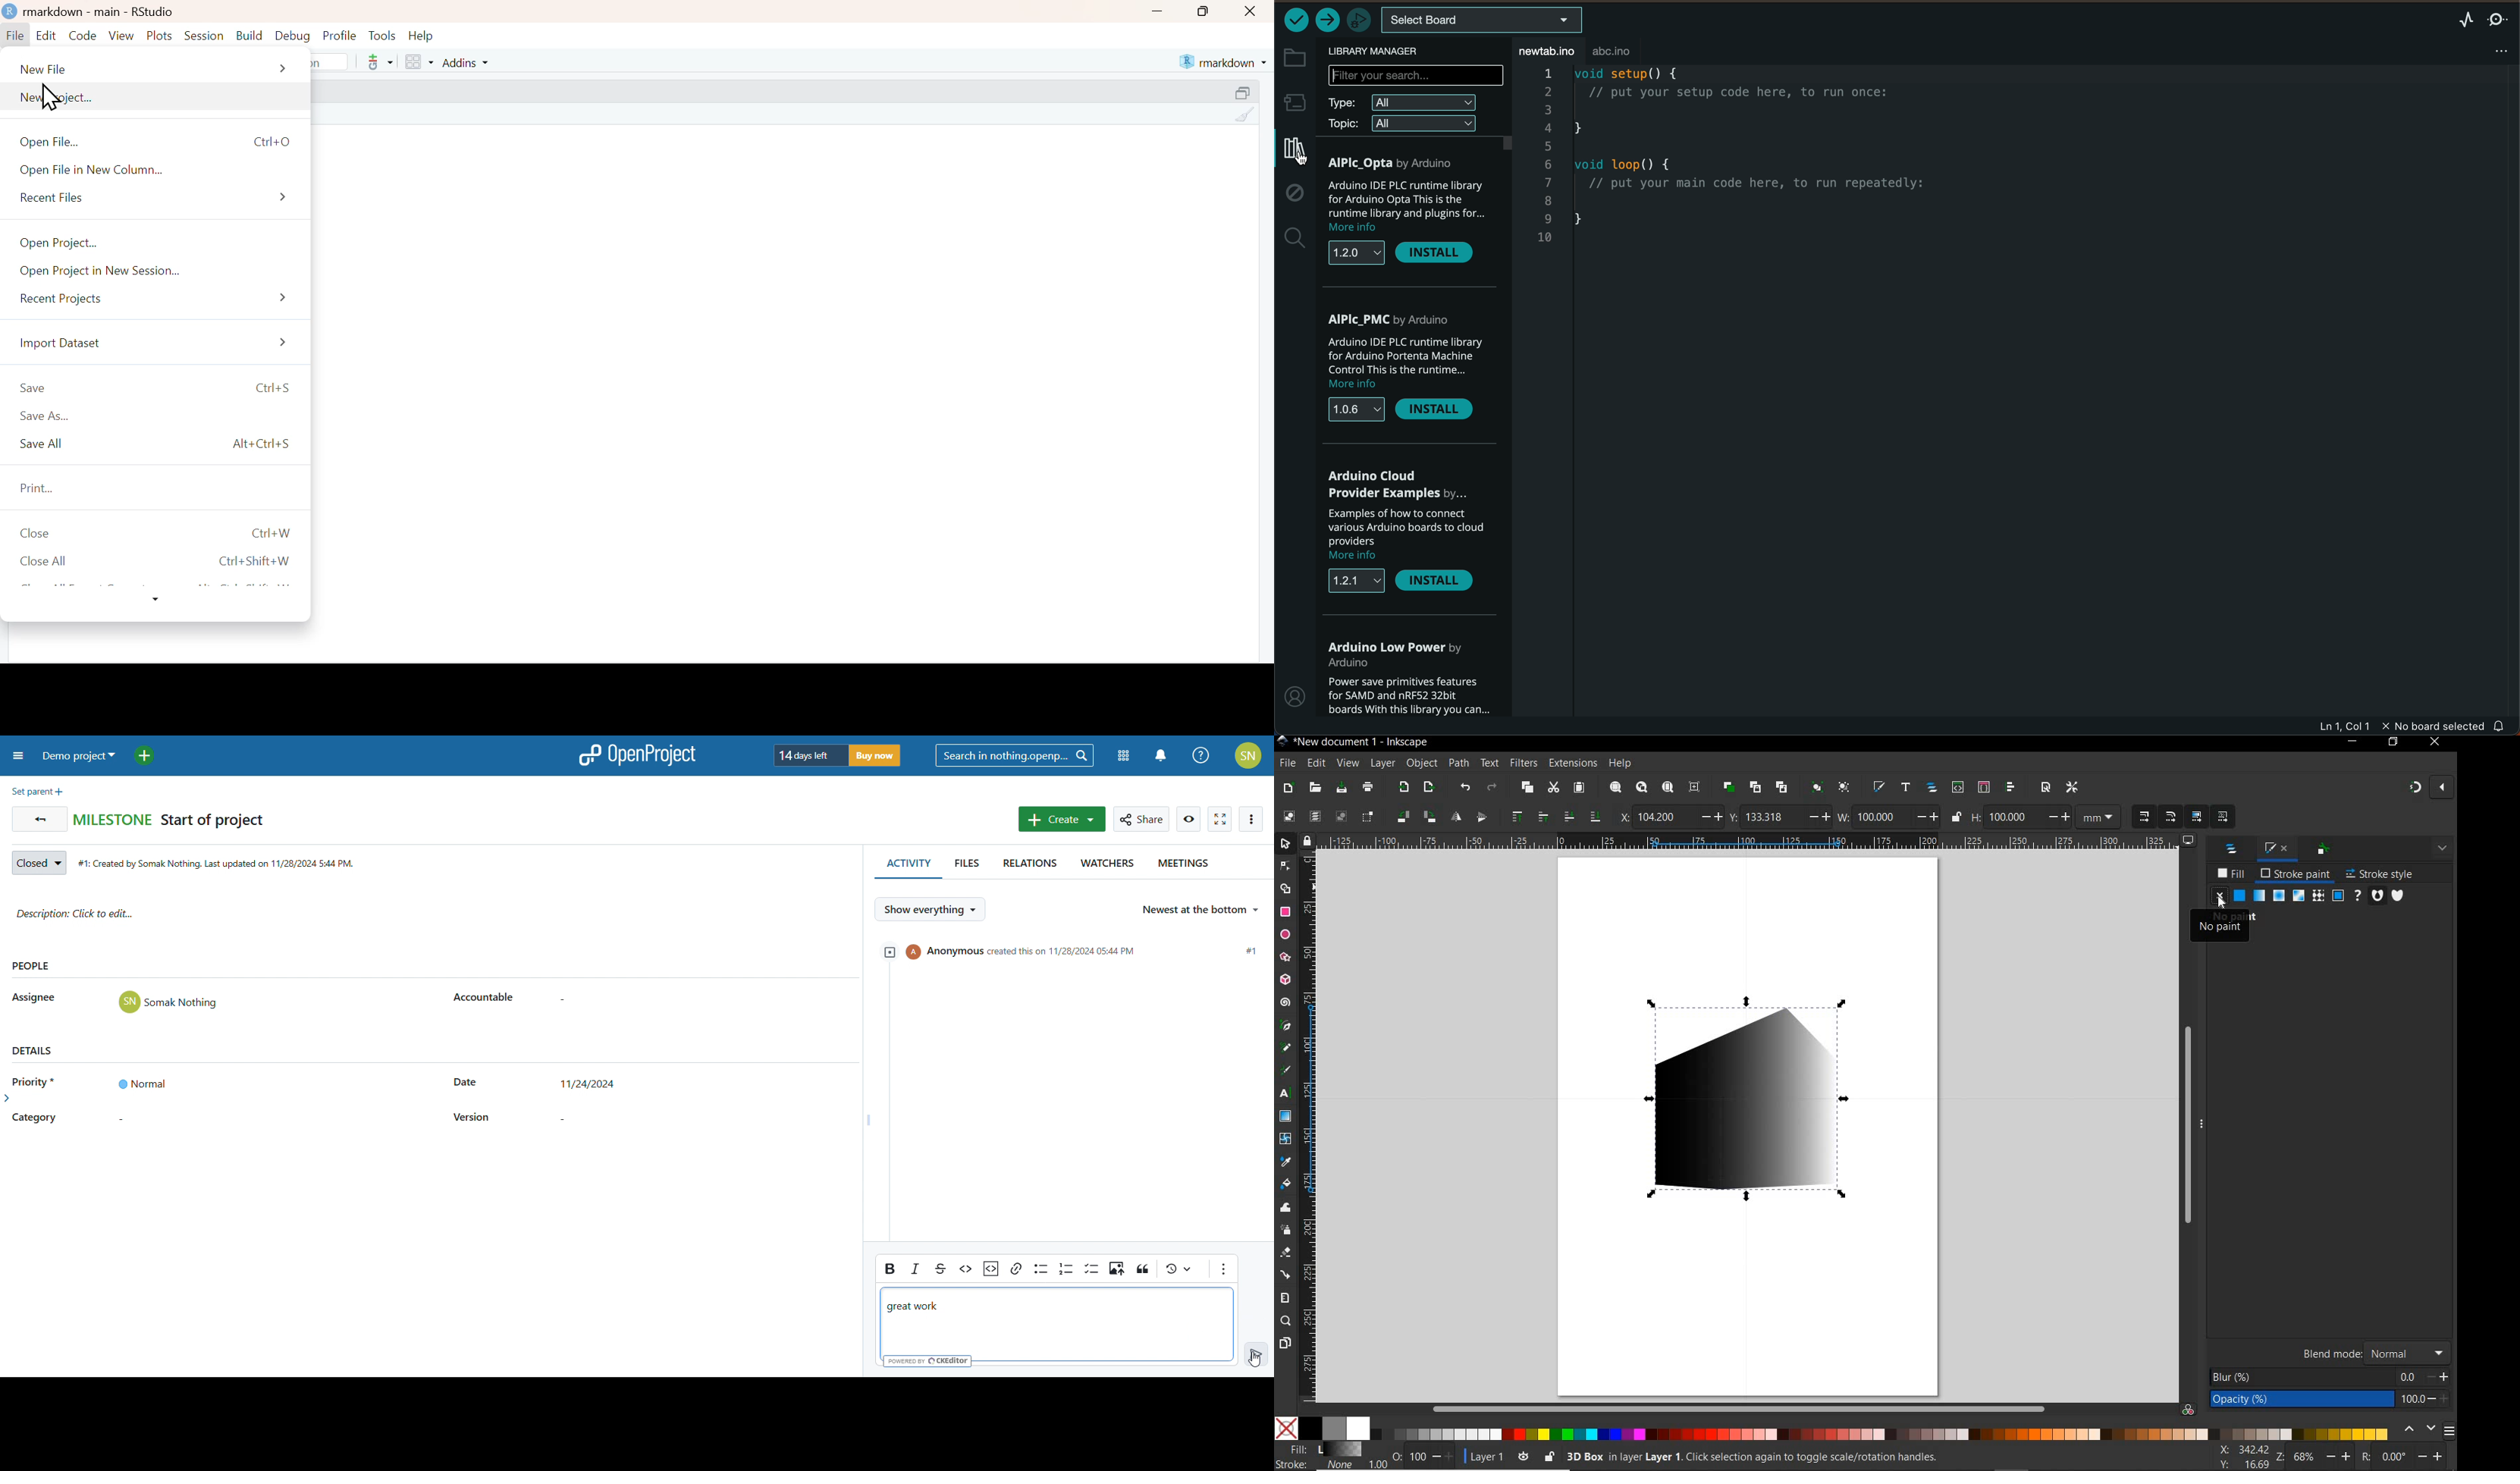  Describe the element at coordinates (2057, 816) in the screenshot. I see `increase/decrease` at that location.